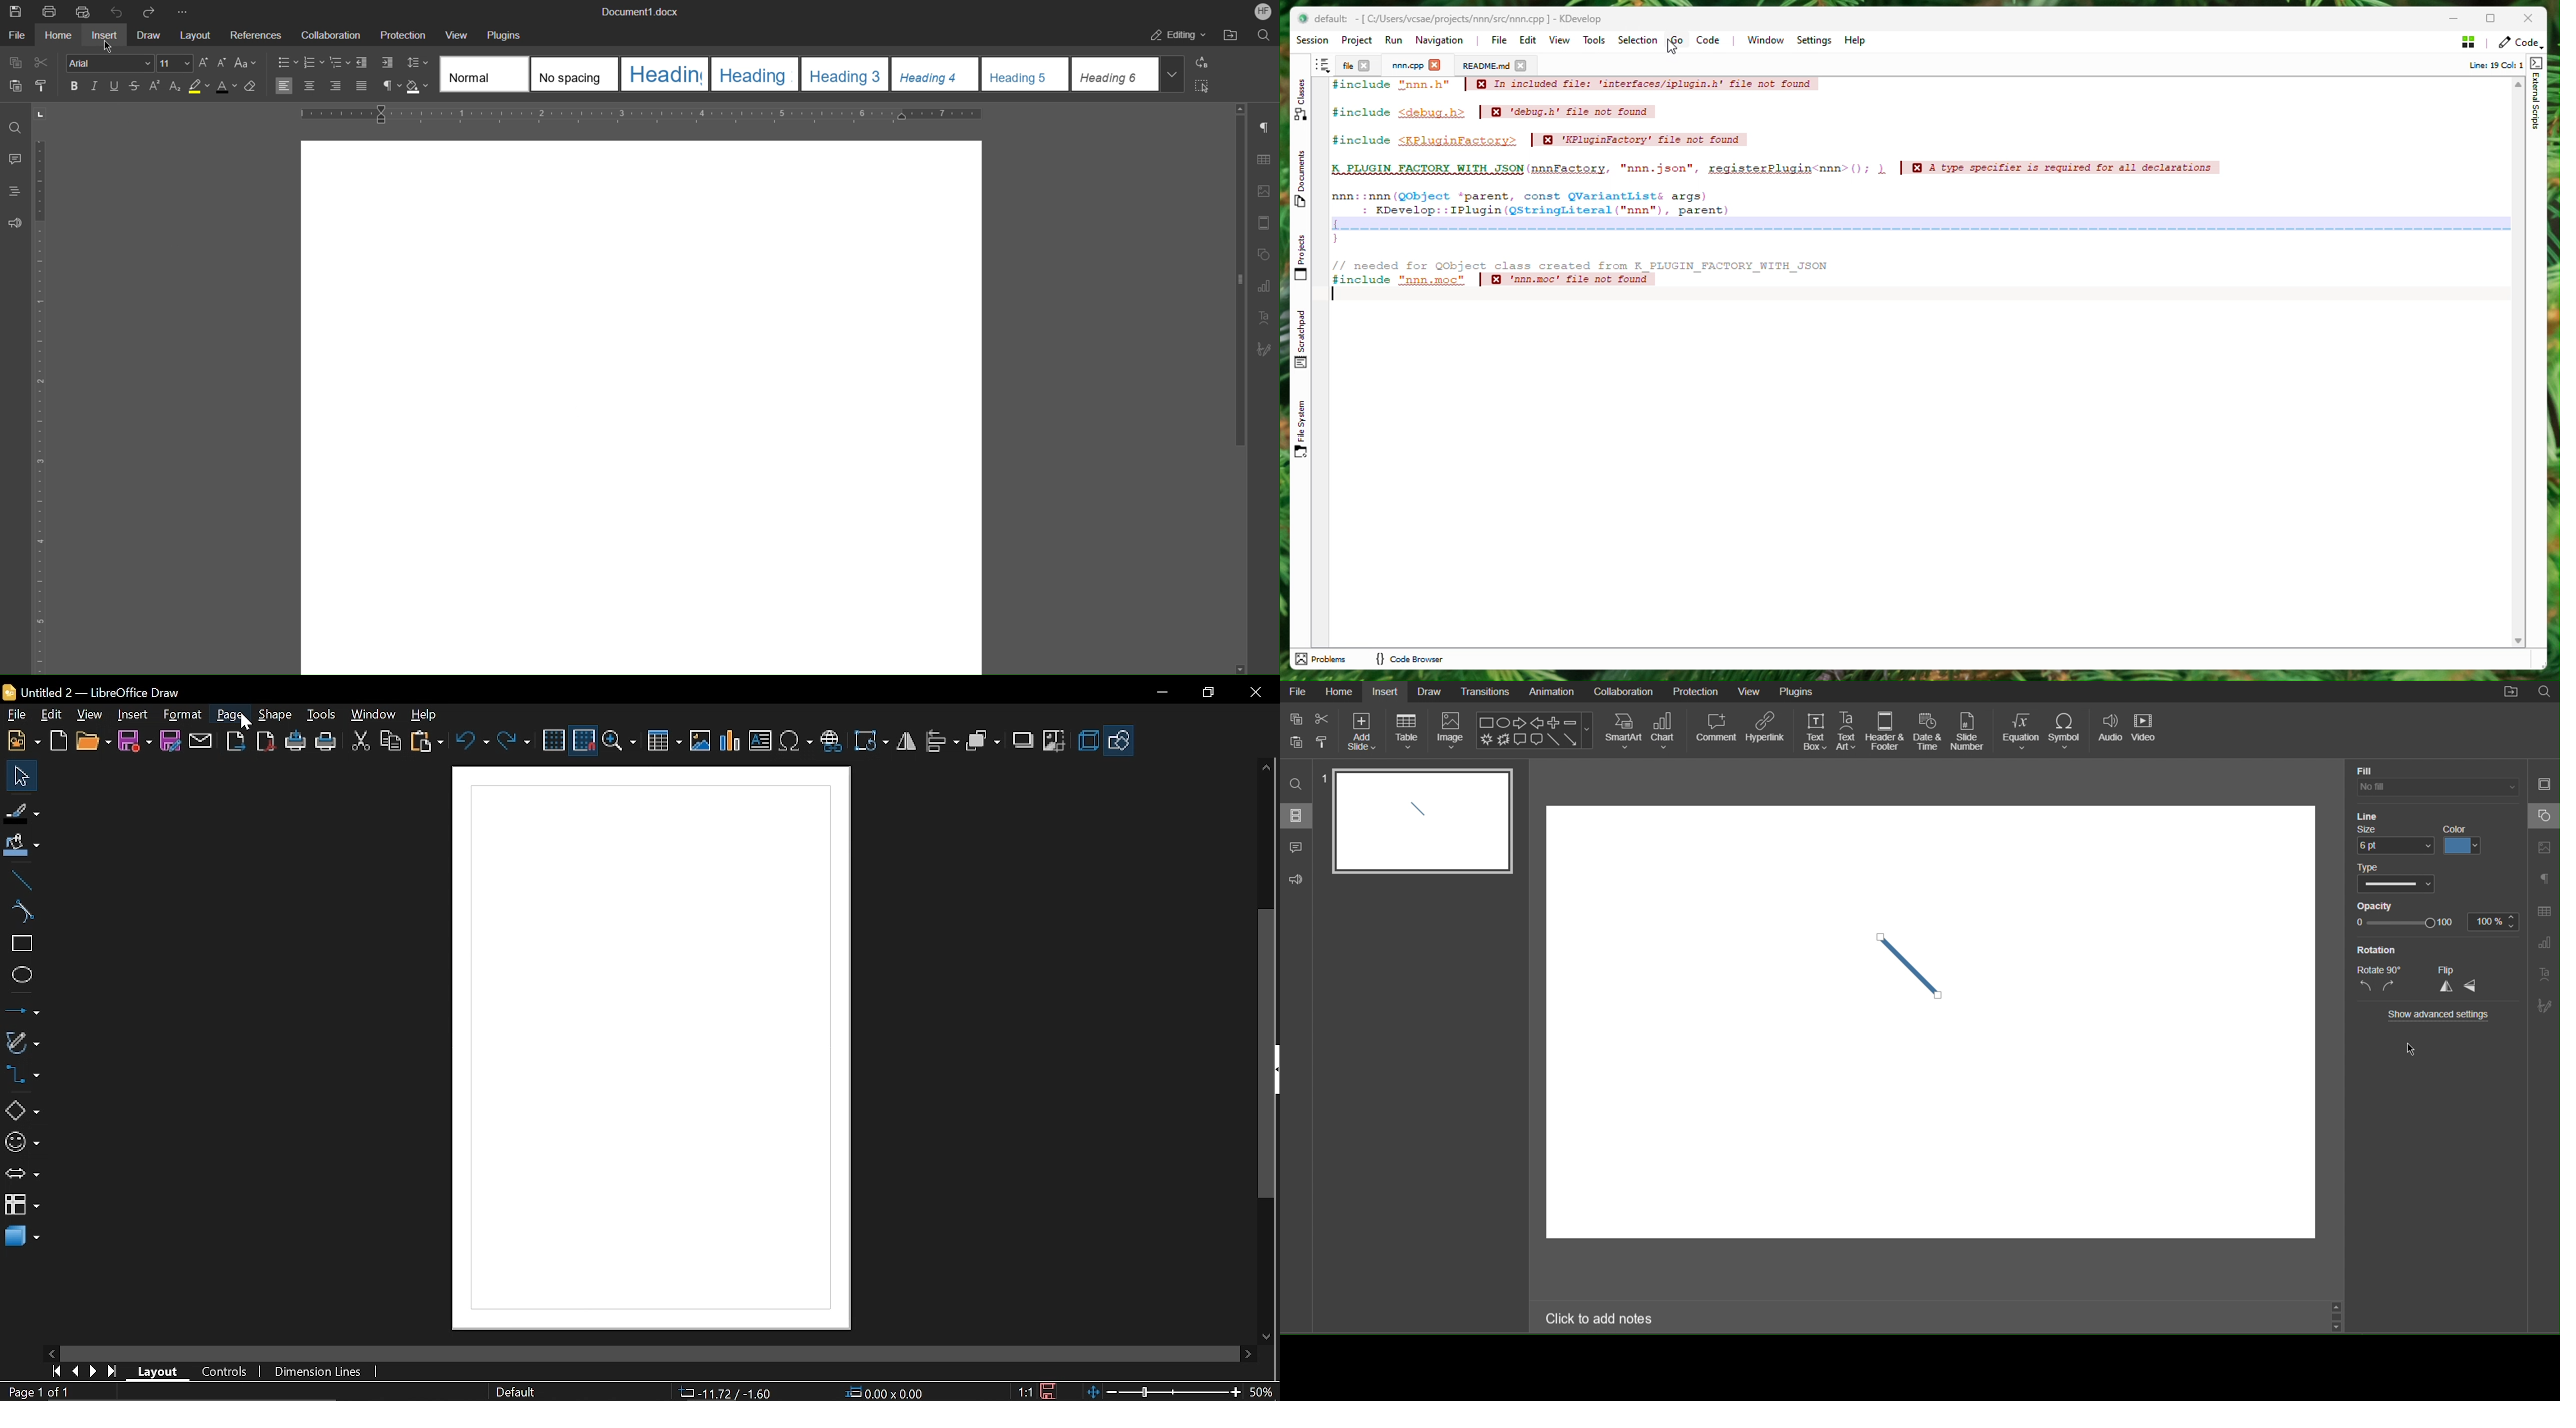 Image resolution: width=2576 pixels, height=1428 pixels. What do you see at coordinates (134, 87) in the screenshot?
I see `Strikethrough` at bounding box center [134, 87].